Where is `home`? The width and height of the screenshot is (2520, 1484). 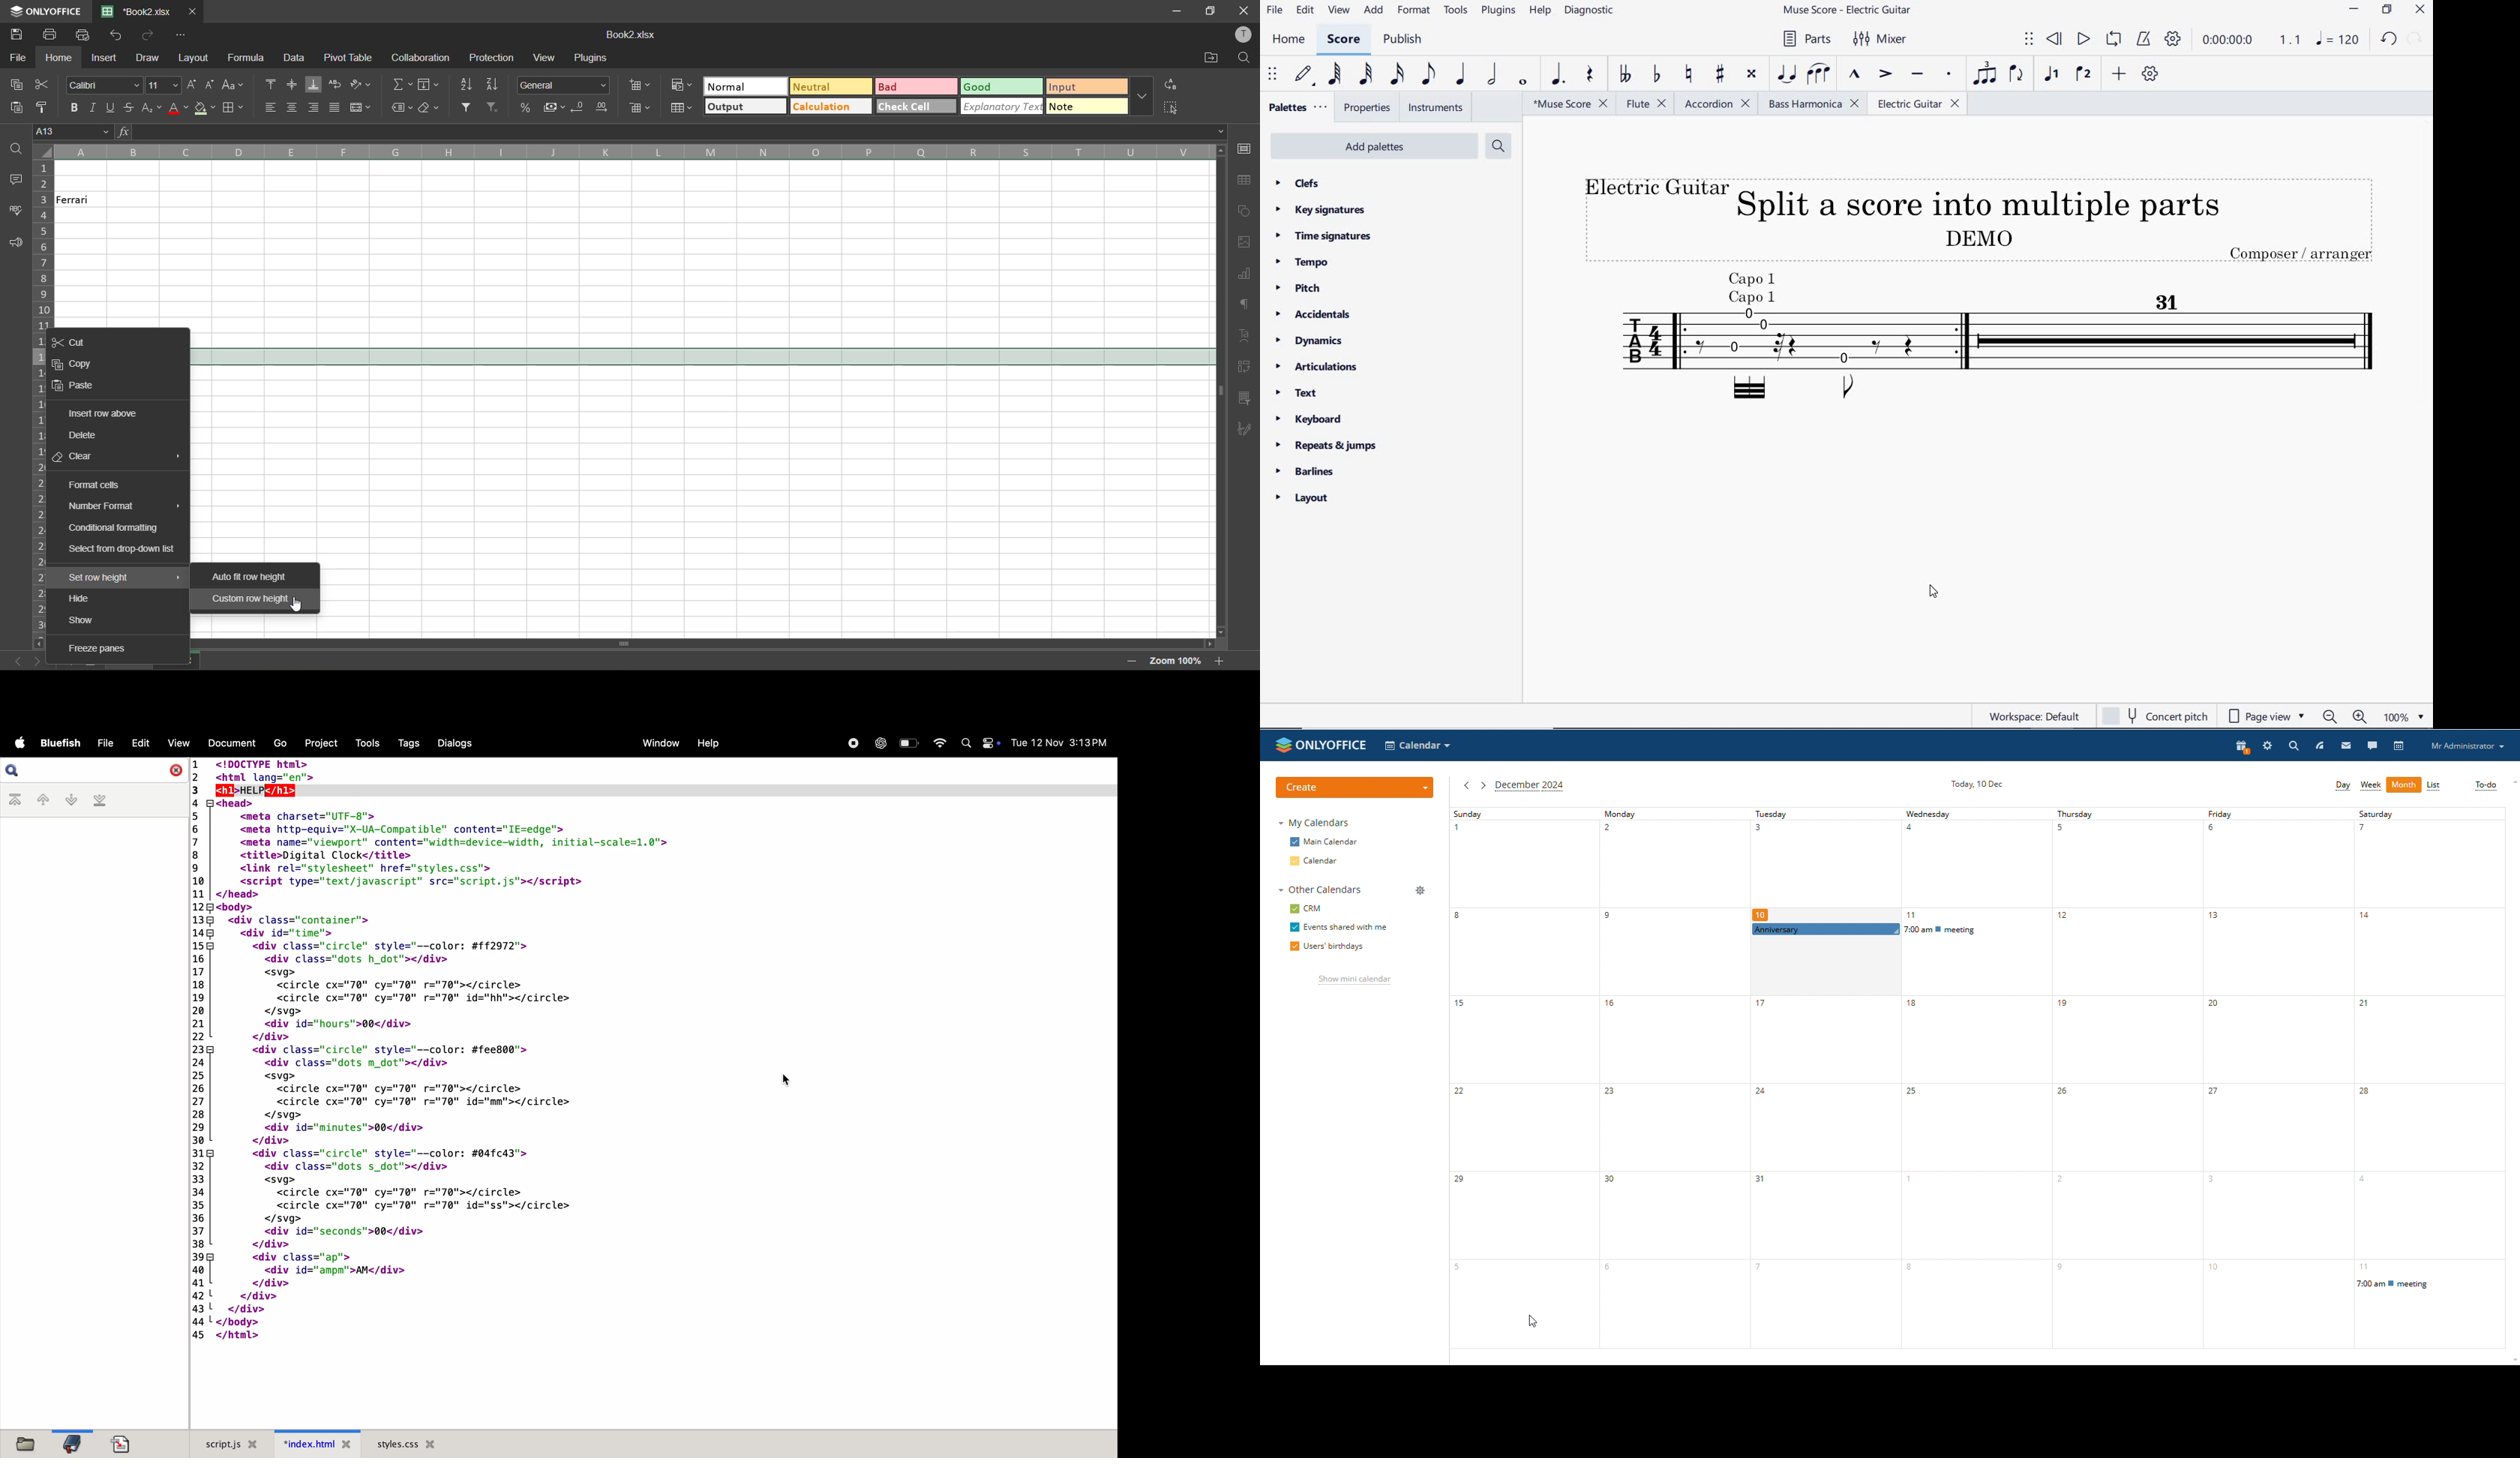 home is located at coordinates (58, 59).